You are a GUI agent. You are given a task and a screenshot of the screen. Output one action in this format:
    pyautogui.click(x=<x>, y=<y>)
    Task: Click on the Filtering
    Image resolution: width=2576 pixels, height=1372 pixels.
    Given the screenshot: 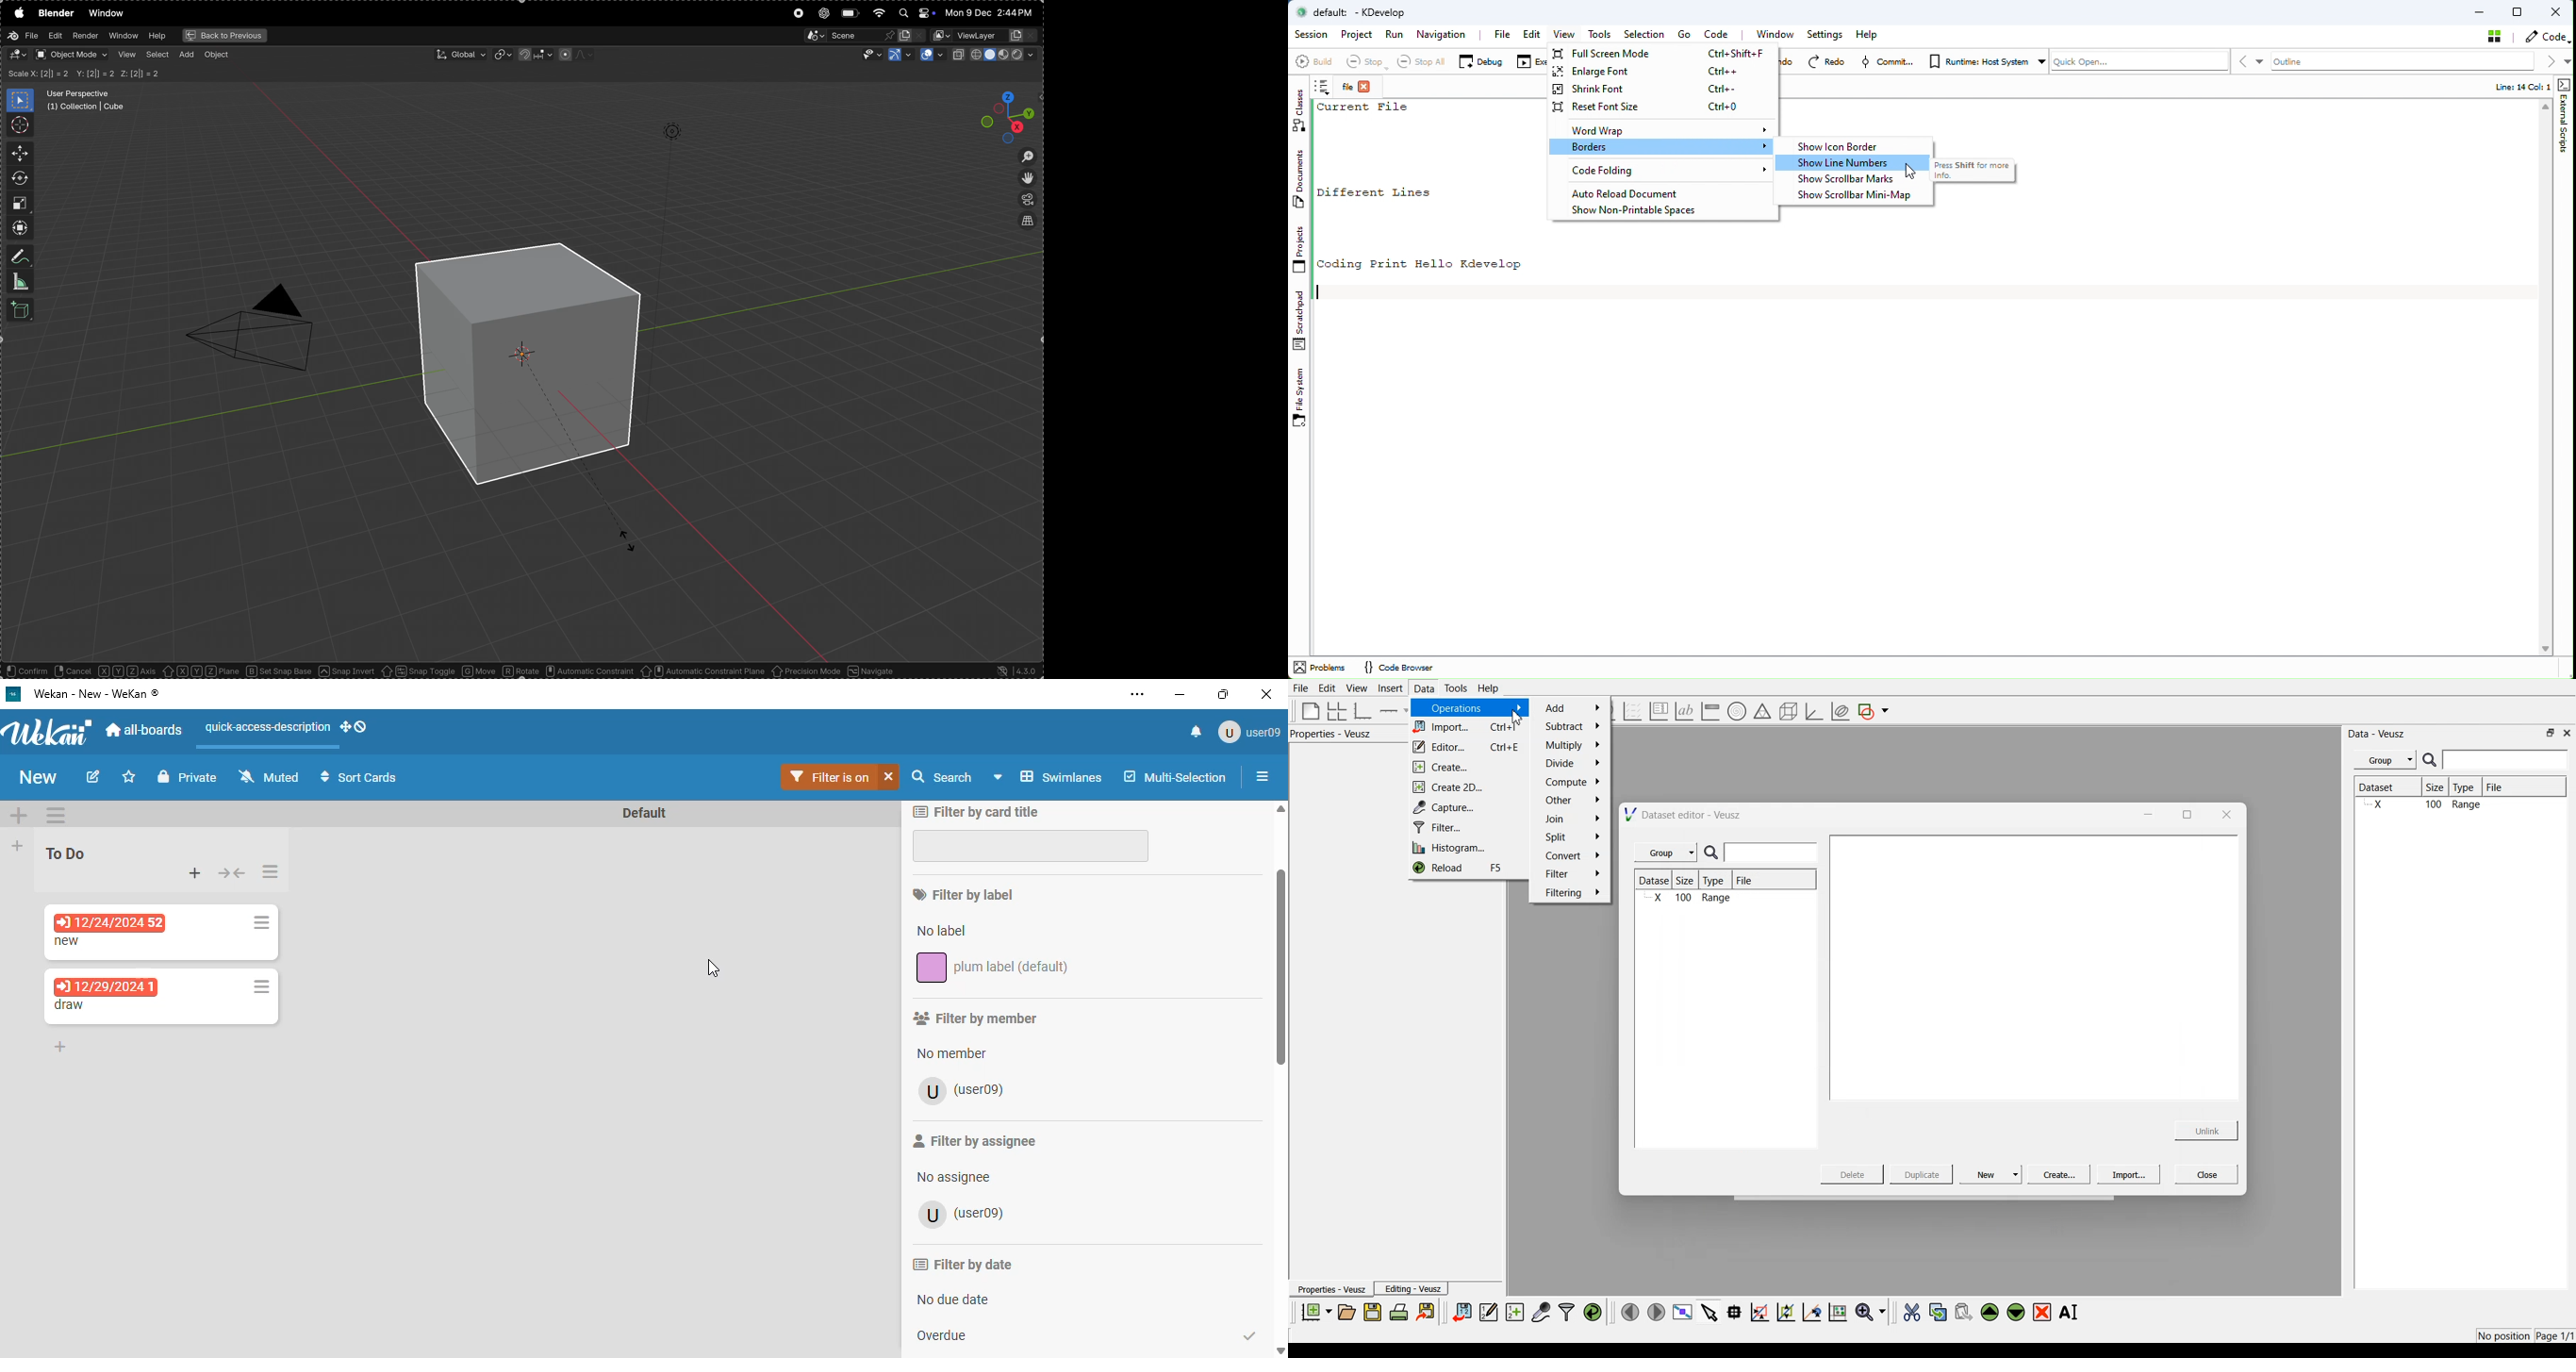 What is the action you would take?
    pyautogui.click(x=1571, y=892)
    